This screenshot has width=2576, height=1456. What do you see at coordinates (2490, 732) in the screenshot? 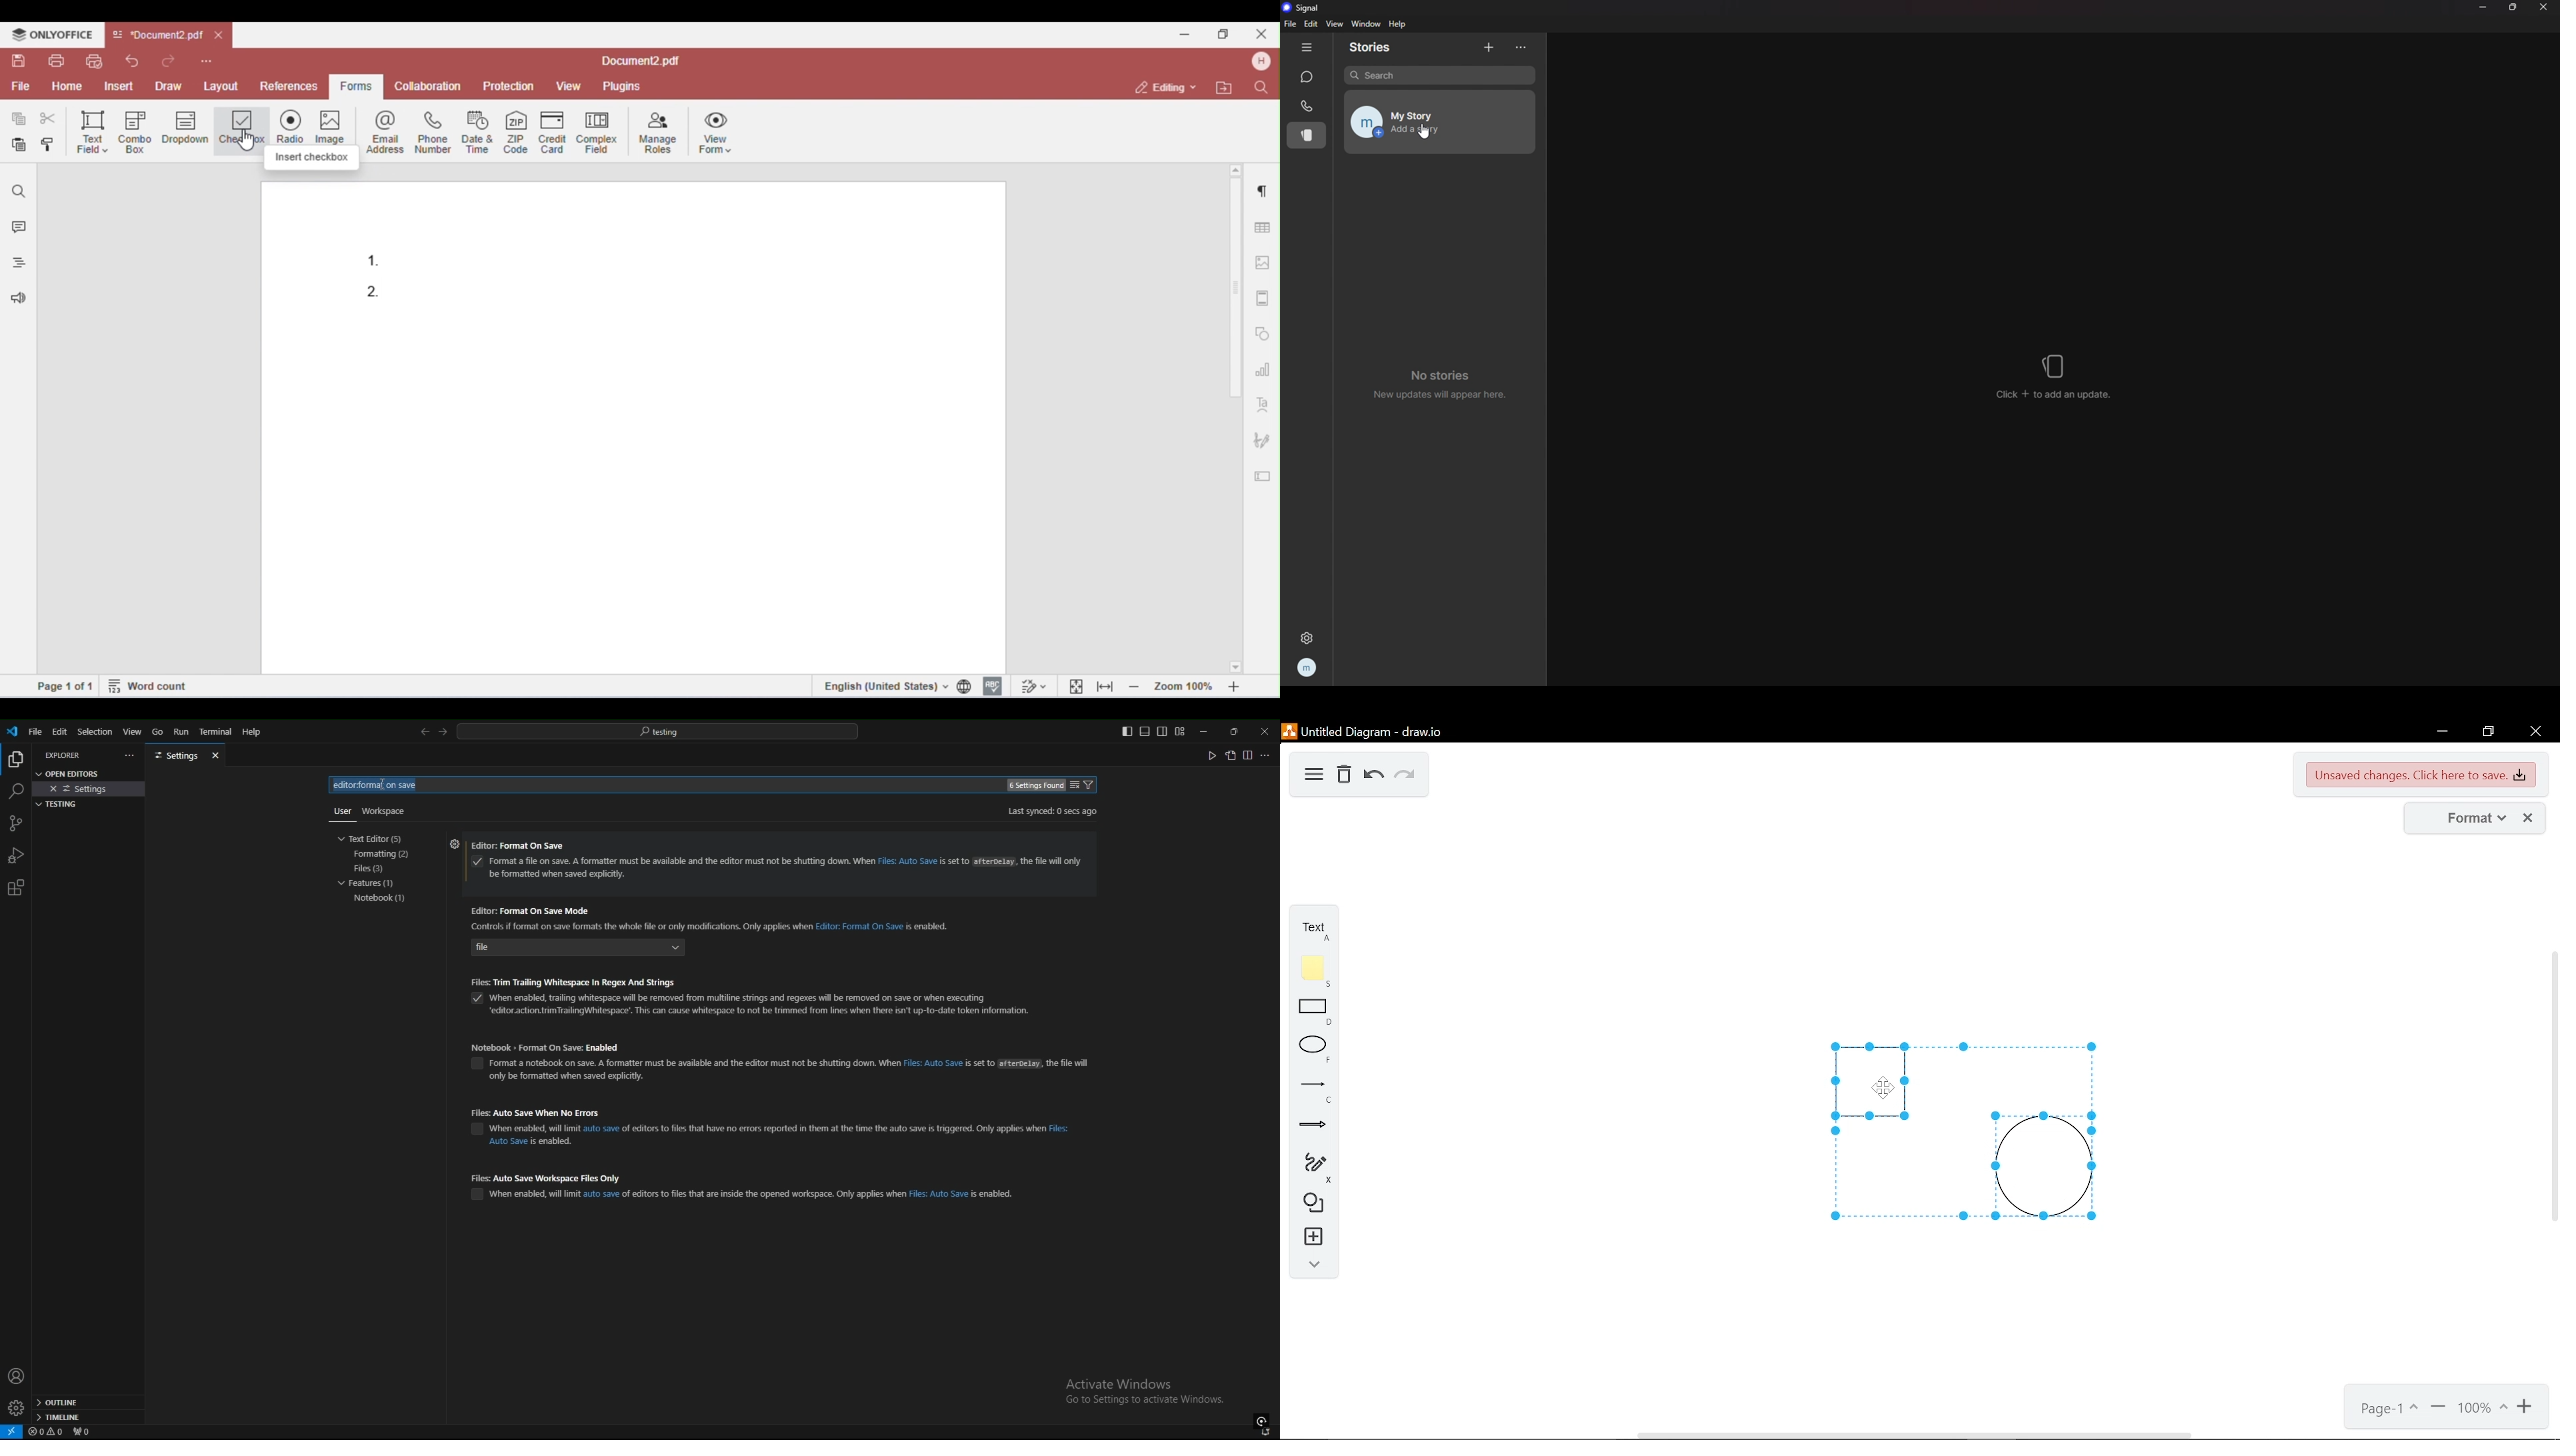
I see `restore down` at bounding box center [2490, 732].